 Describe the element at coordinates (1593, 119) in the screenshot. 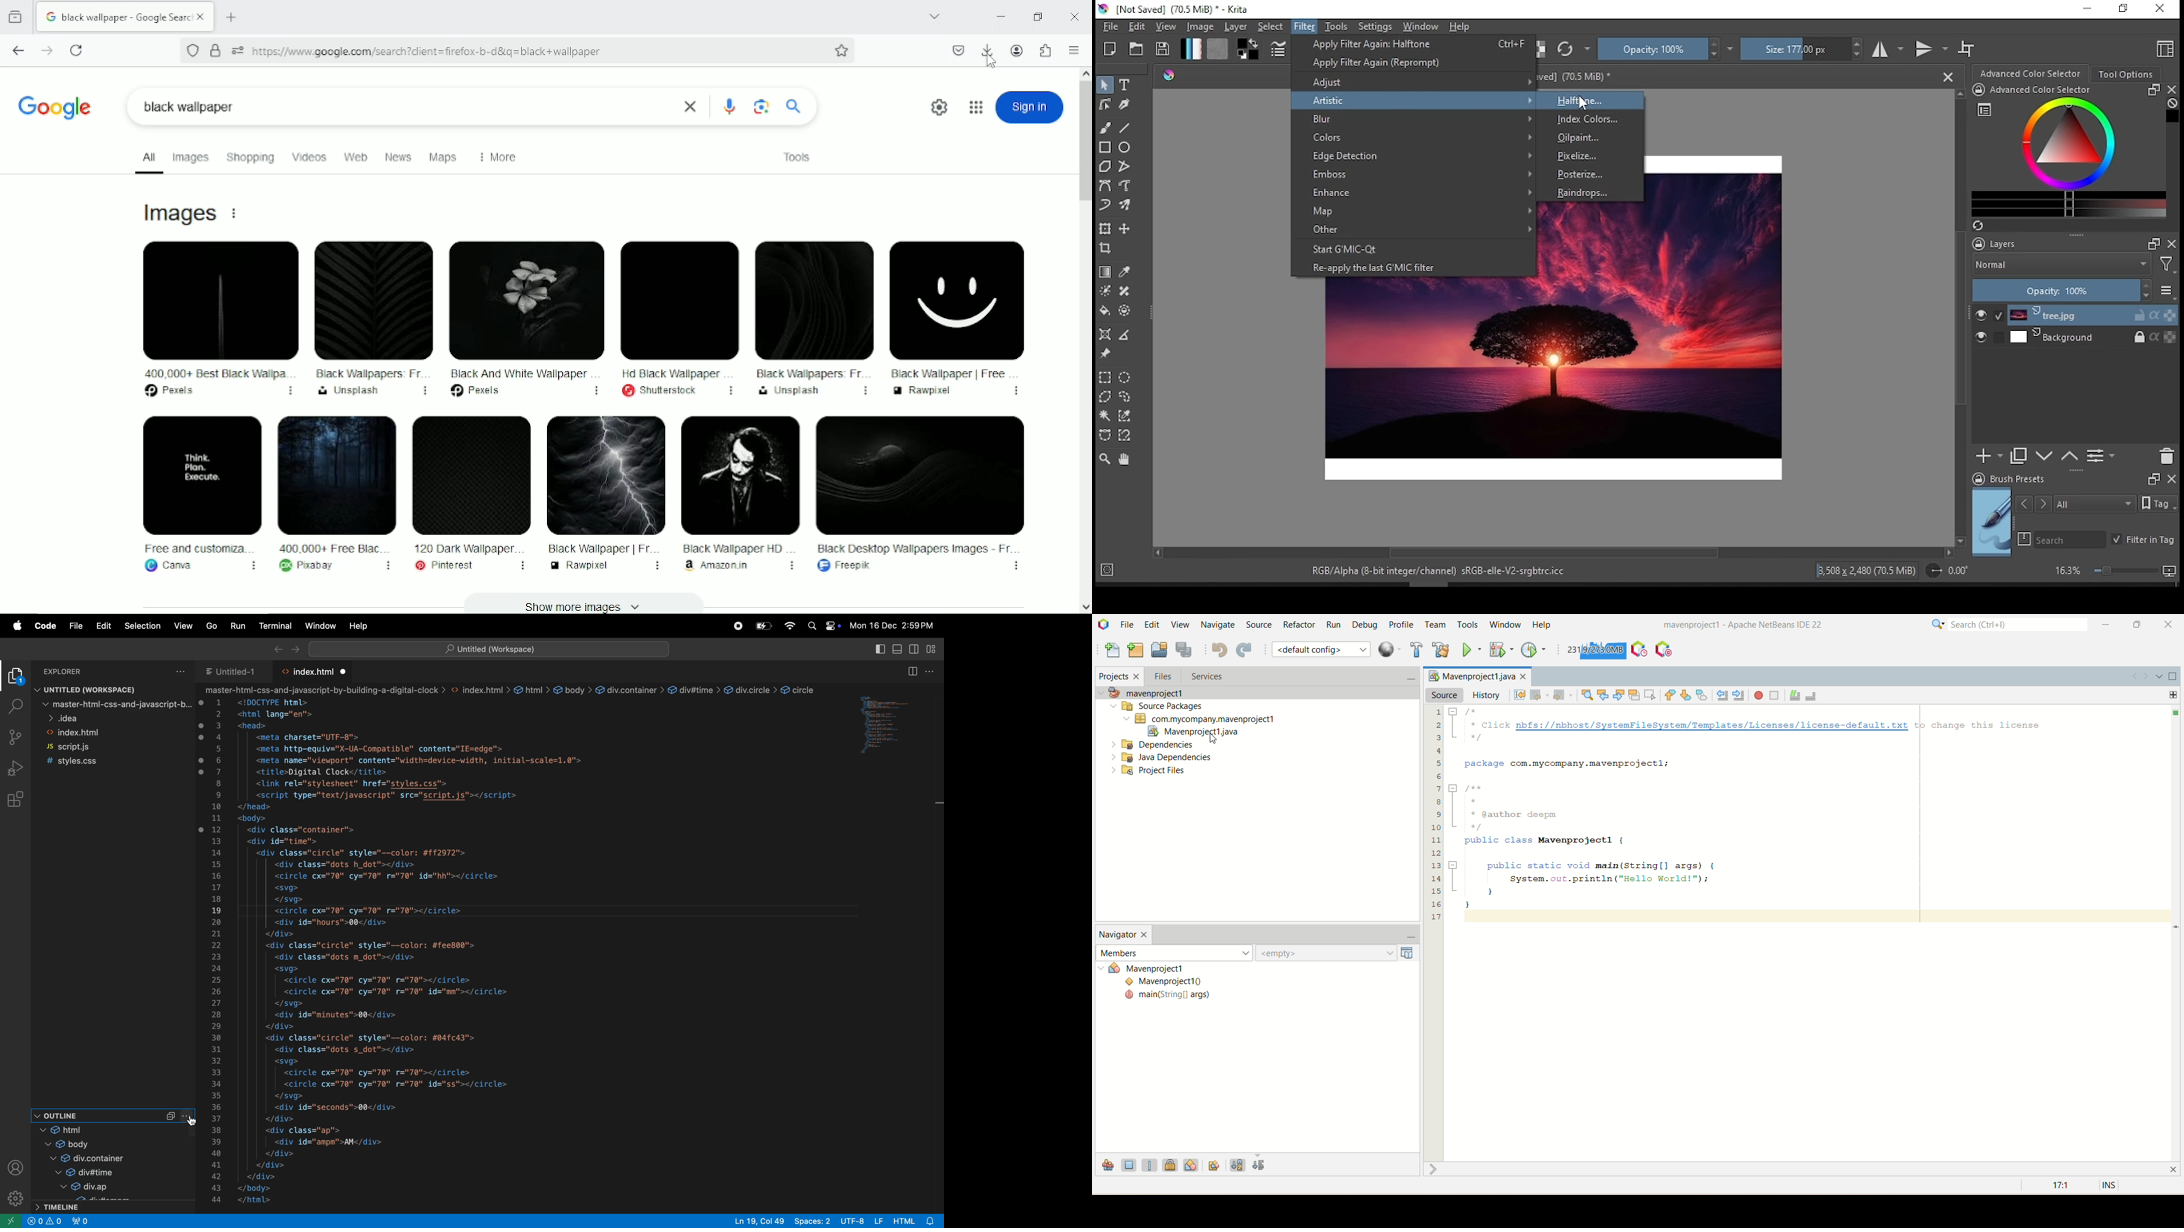

I see `index colors` at that location.